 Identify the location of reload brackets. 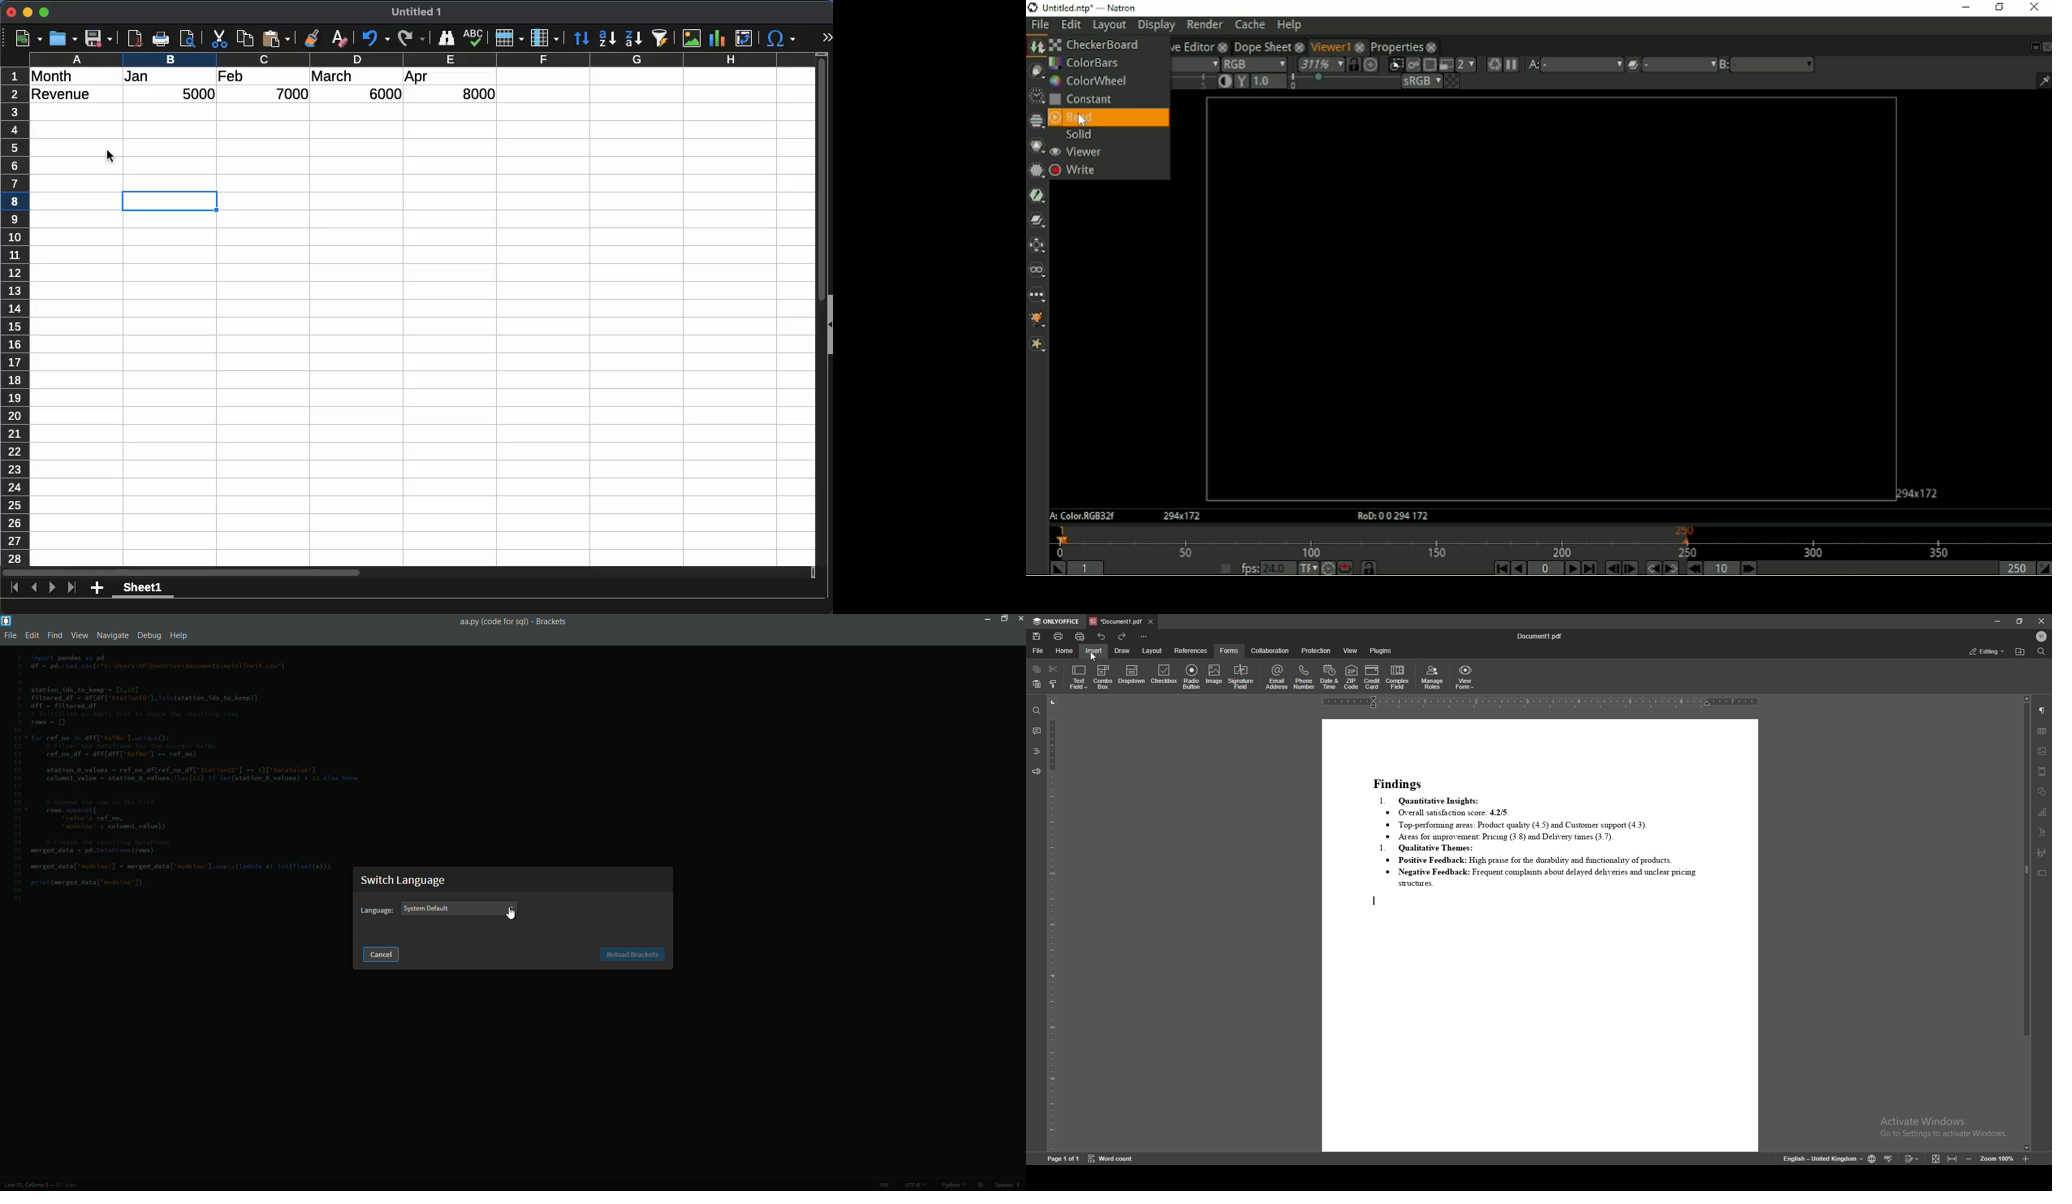
(633, 955).